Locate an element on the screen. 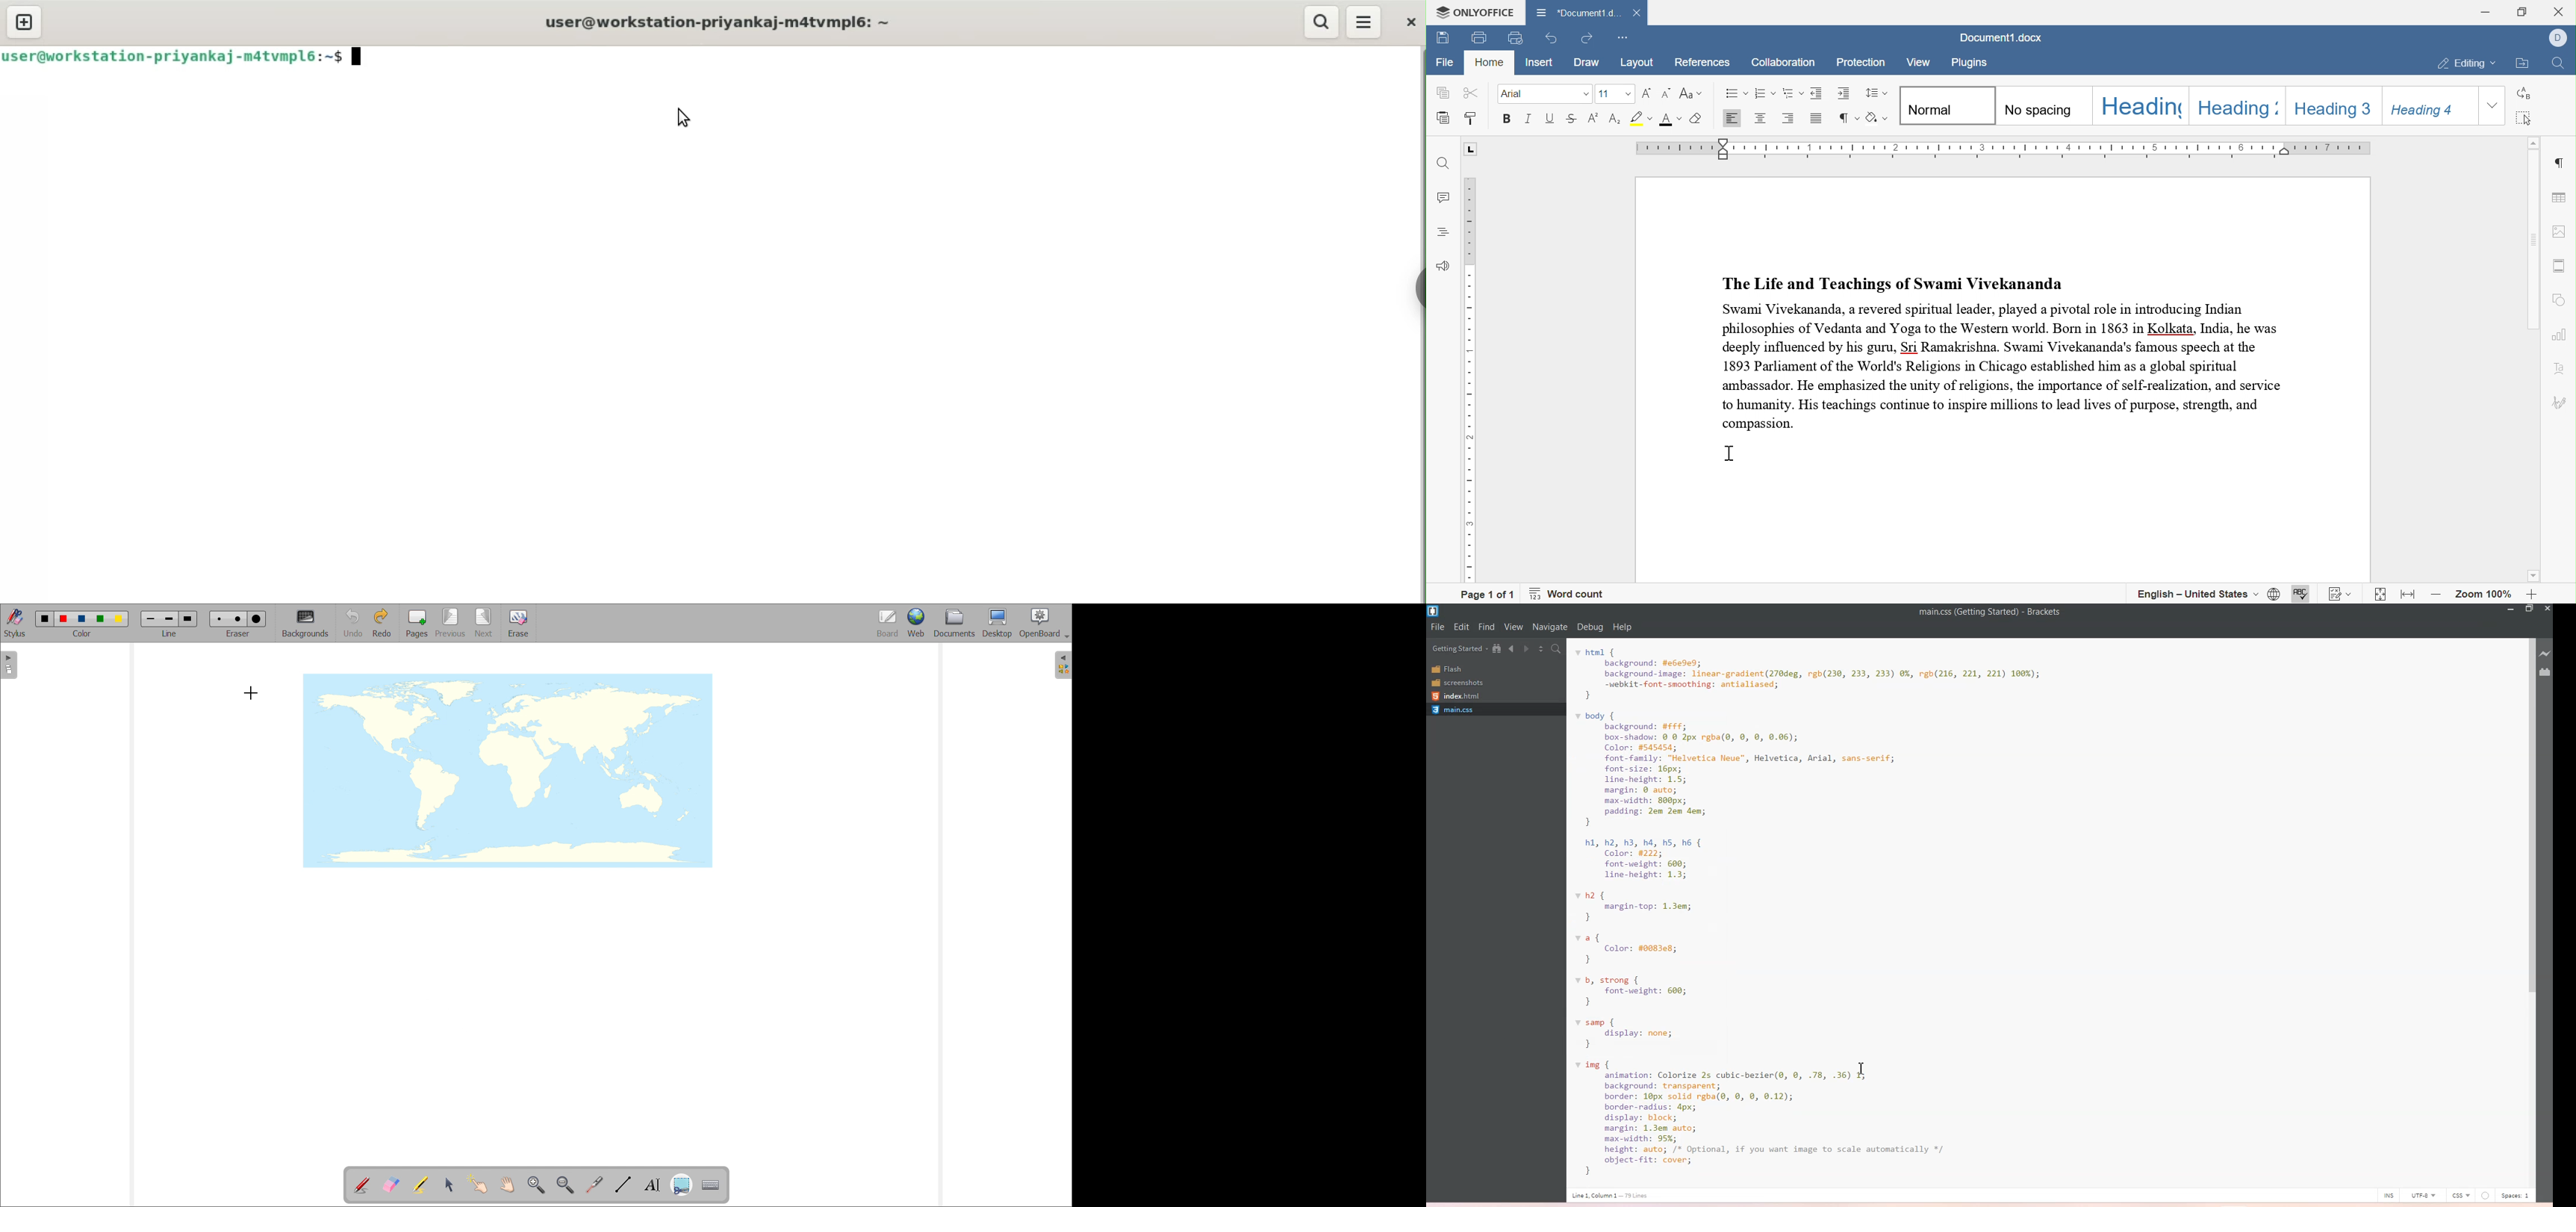 The width and height of the screenshot is (2576, 1232). font is located at coordinates (1515, 94).